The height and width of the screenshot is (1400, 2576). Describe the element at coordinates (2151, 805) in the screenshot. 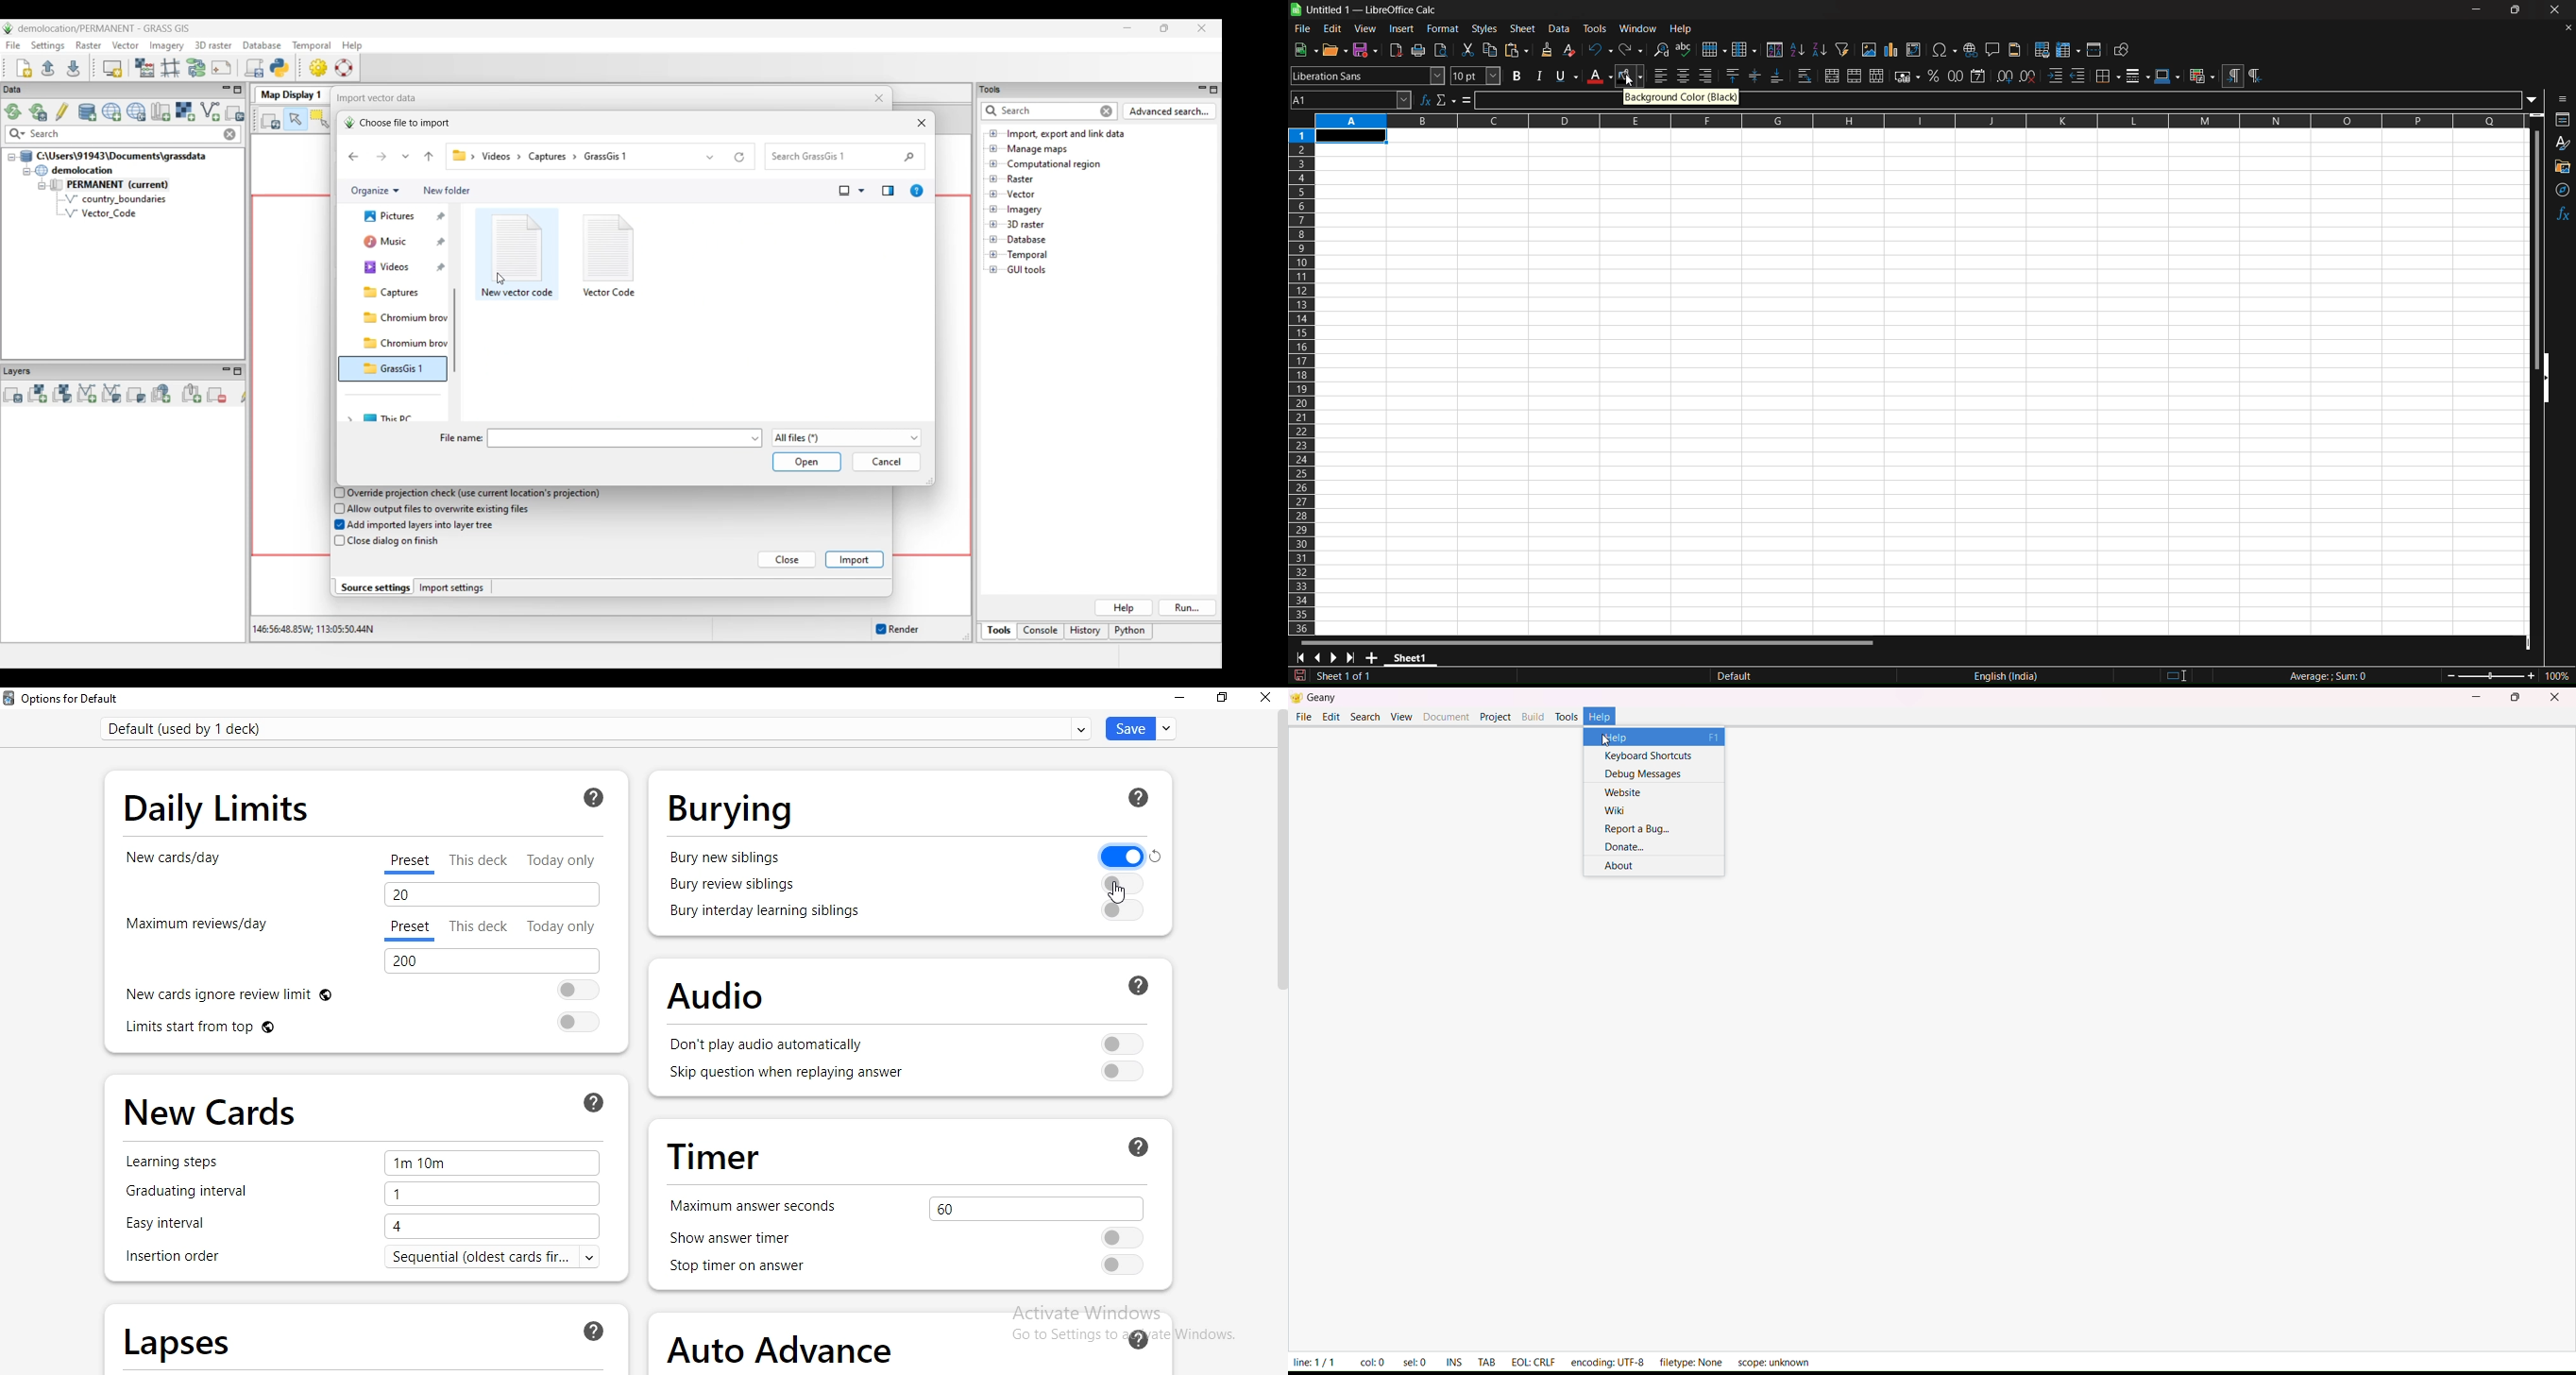

I see `Coding area` at that location.